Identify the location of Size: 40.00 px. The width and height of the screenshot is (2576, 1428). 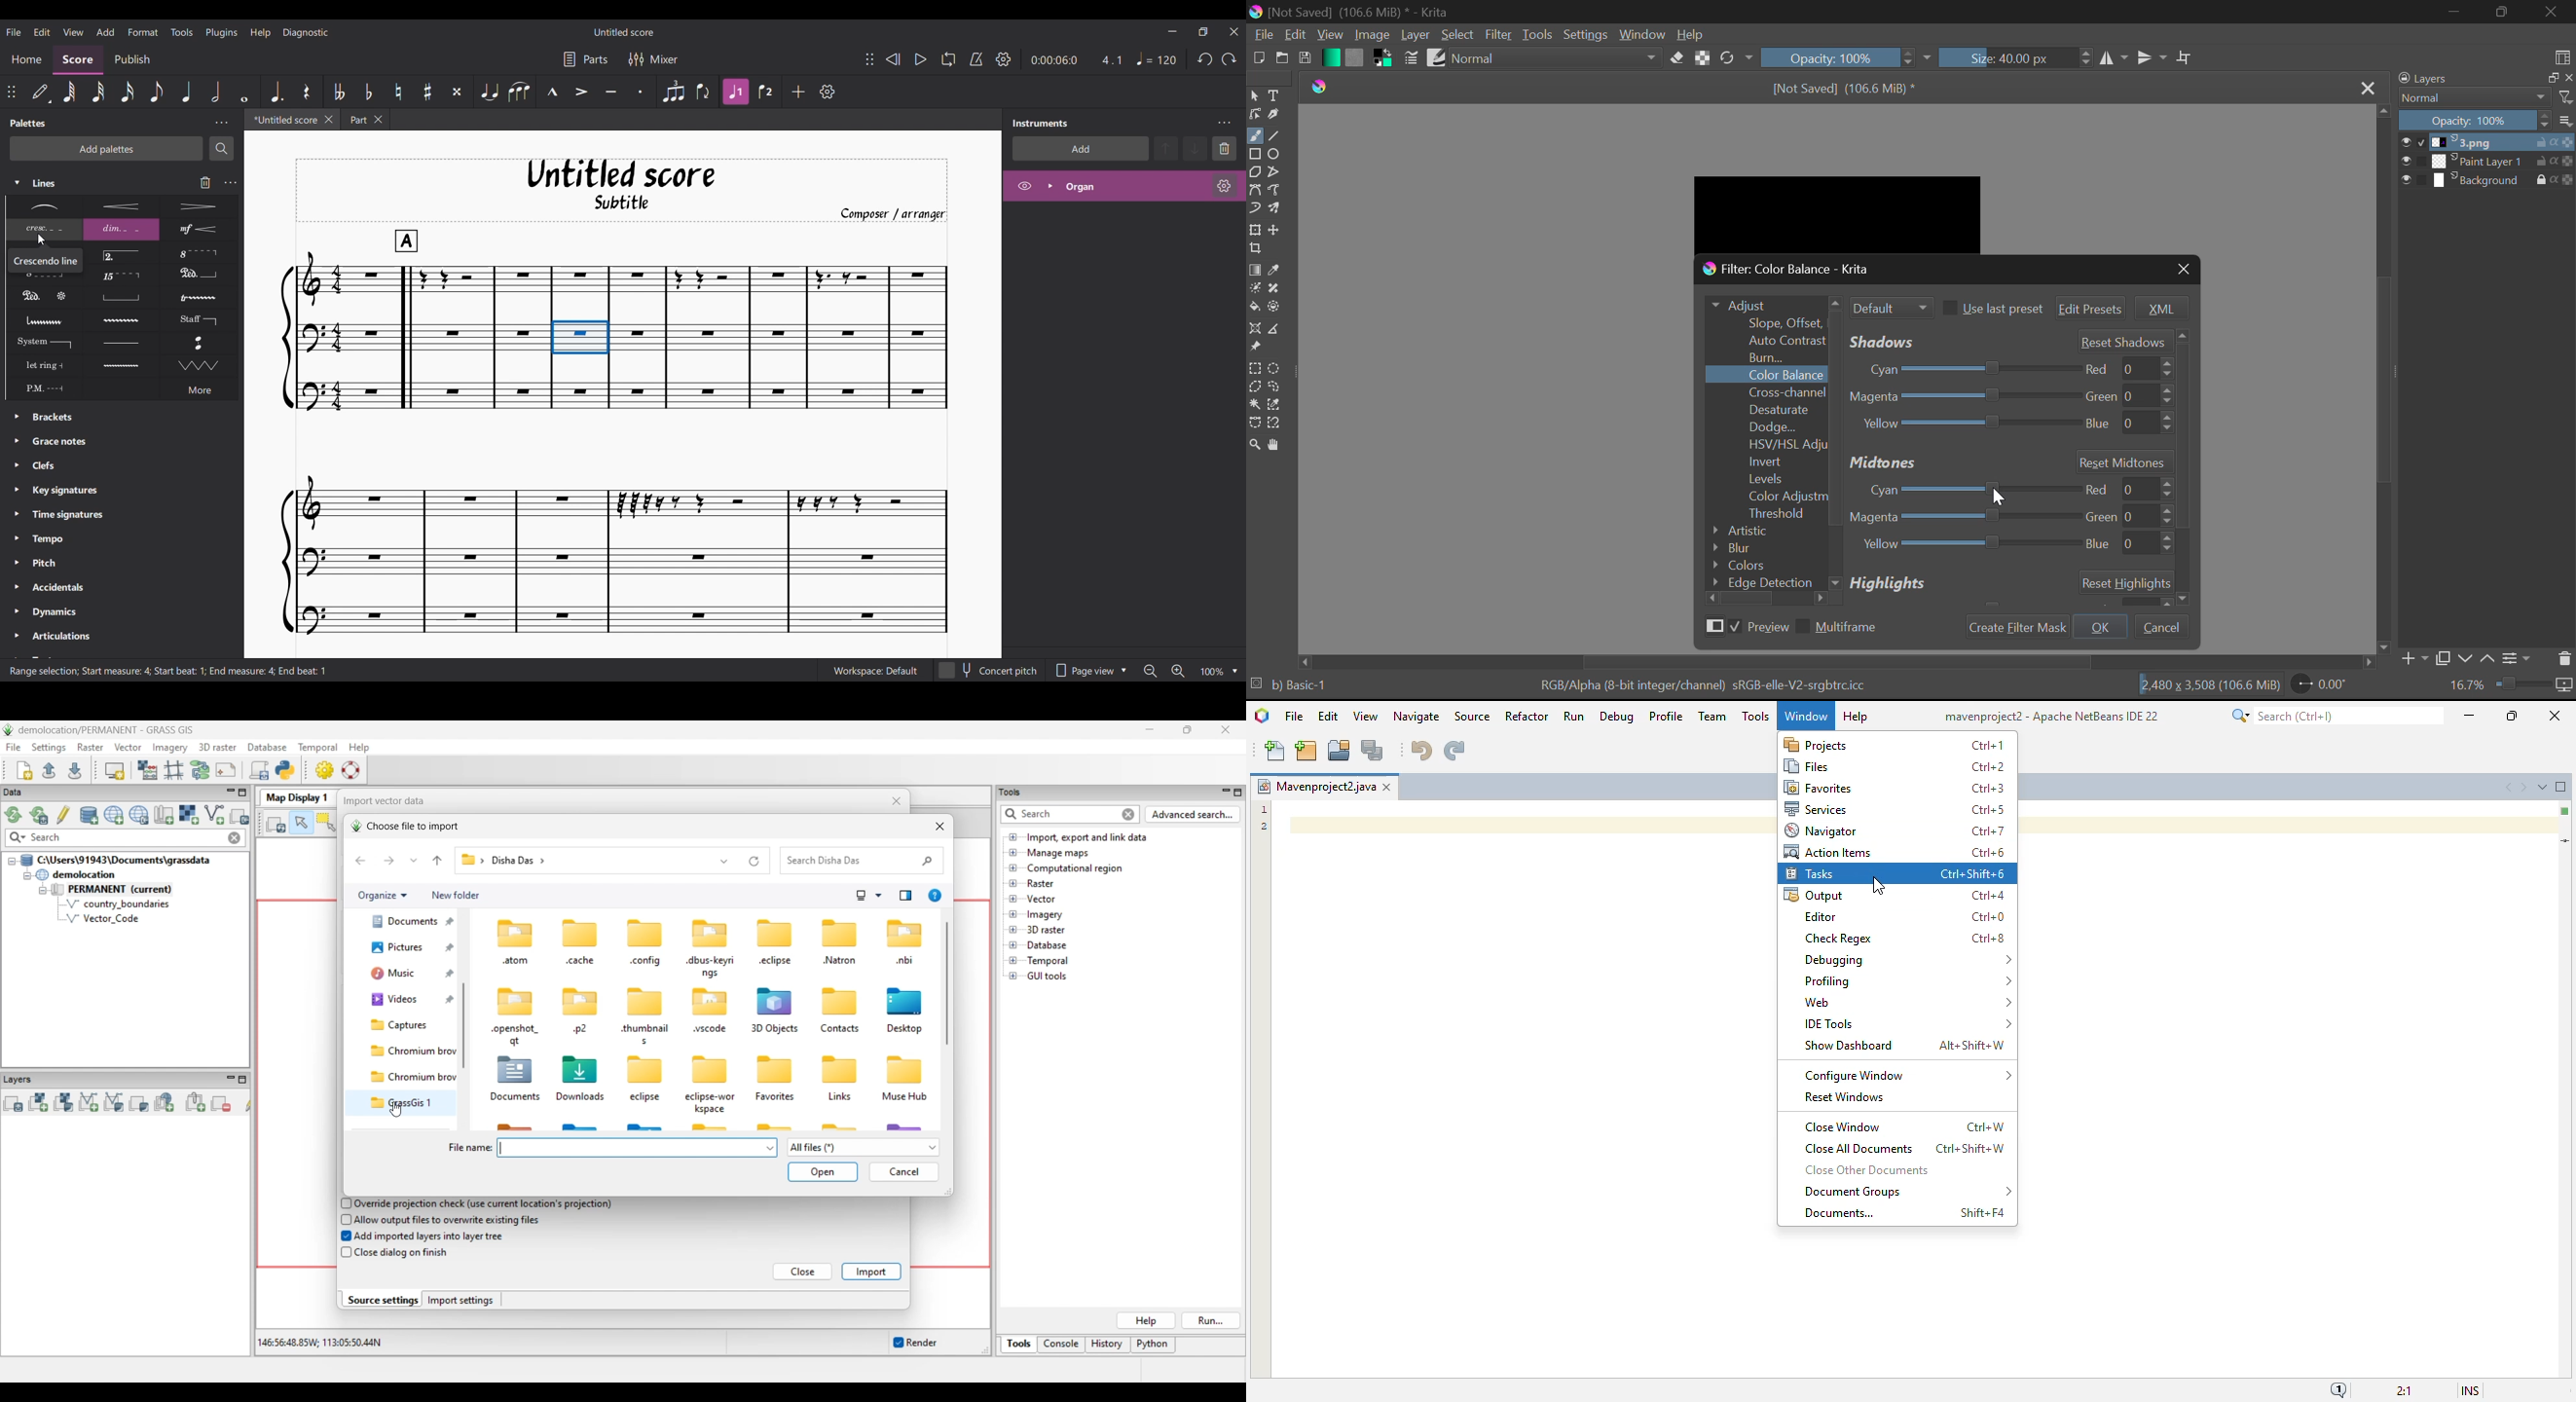
(2016, 58).